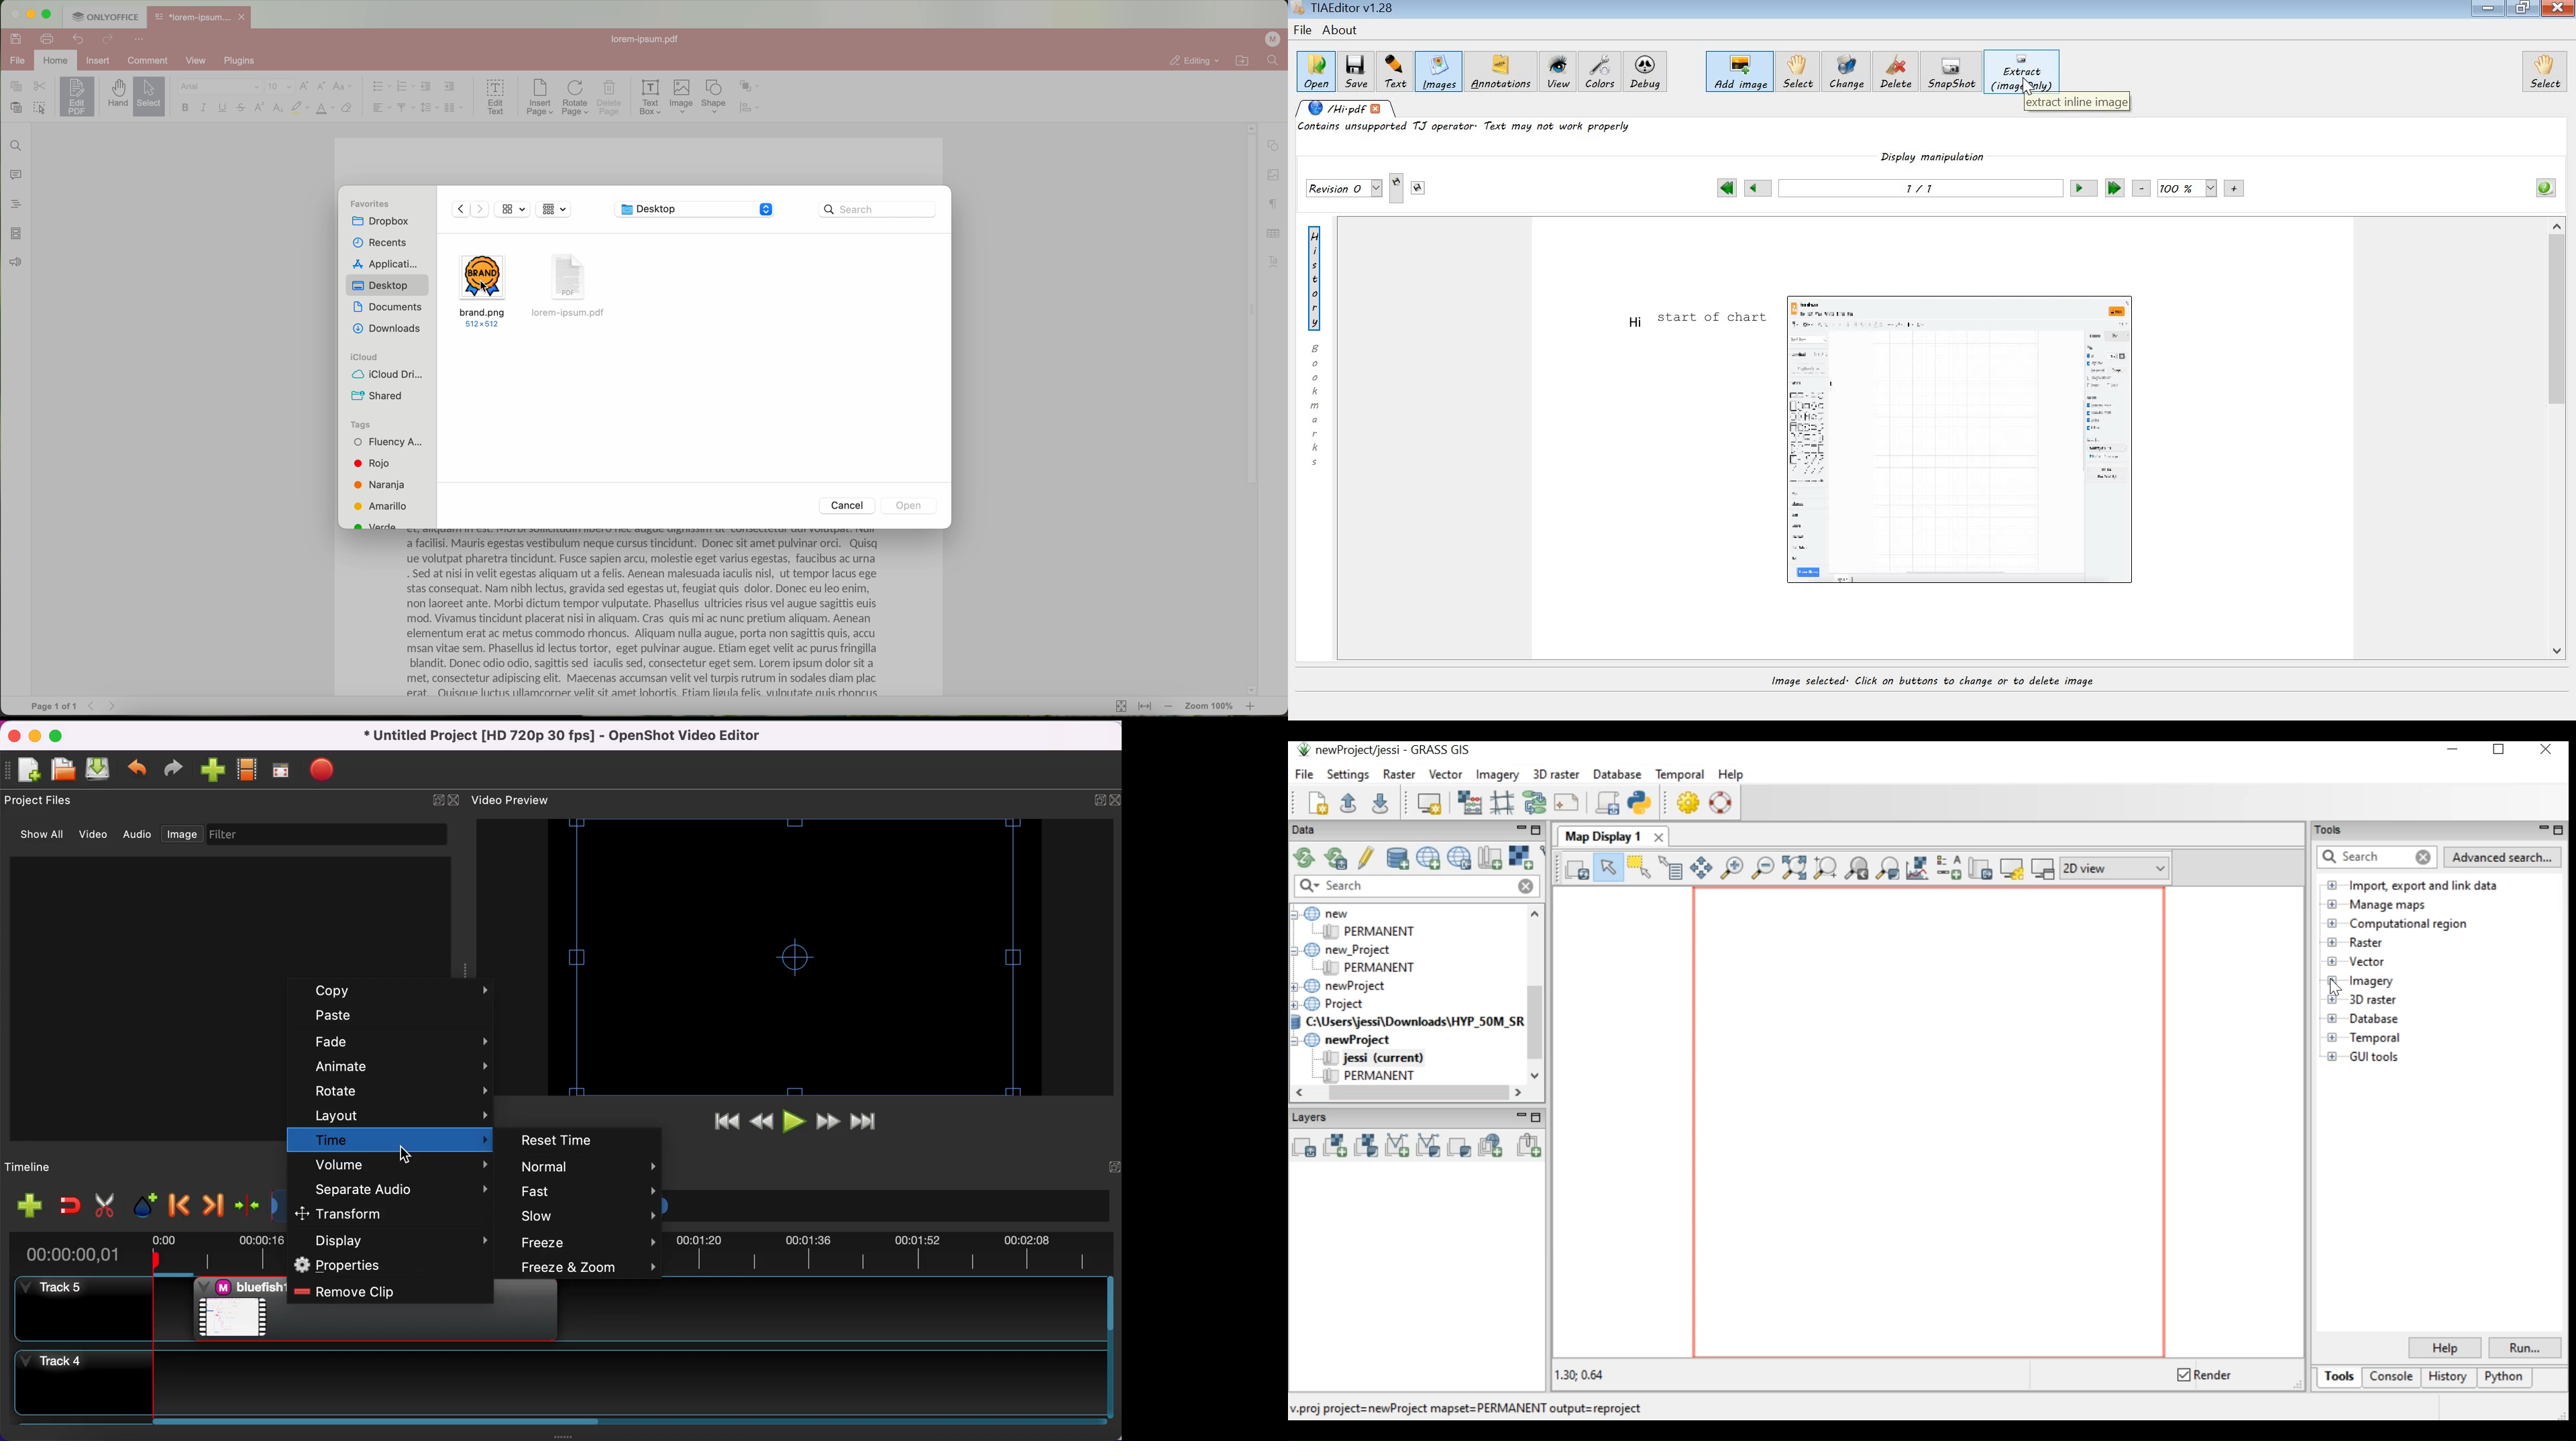 This screenshot has width=2576, height=1456. Describe the element at coordinates (1273, 60) in the screenshot. I see `find` at that location.